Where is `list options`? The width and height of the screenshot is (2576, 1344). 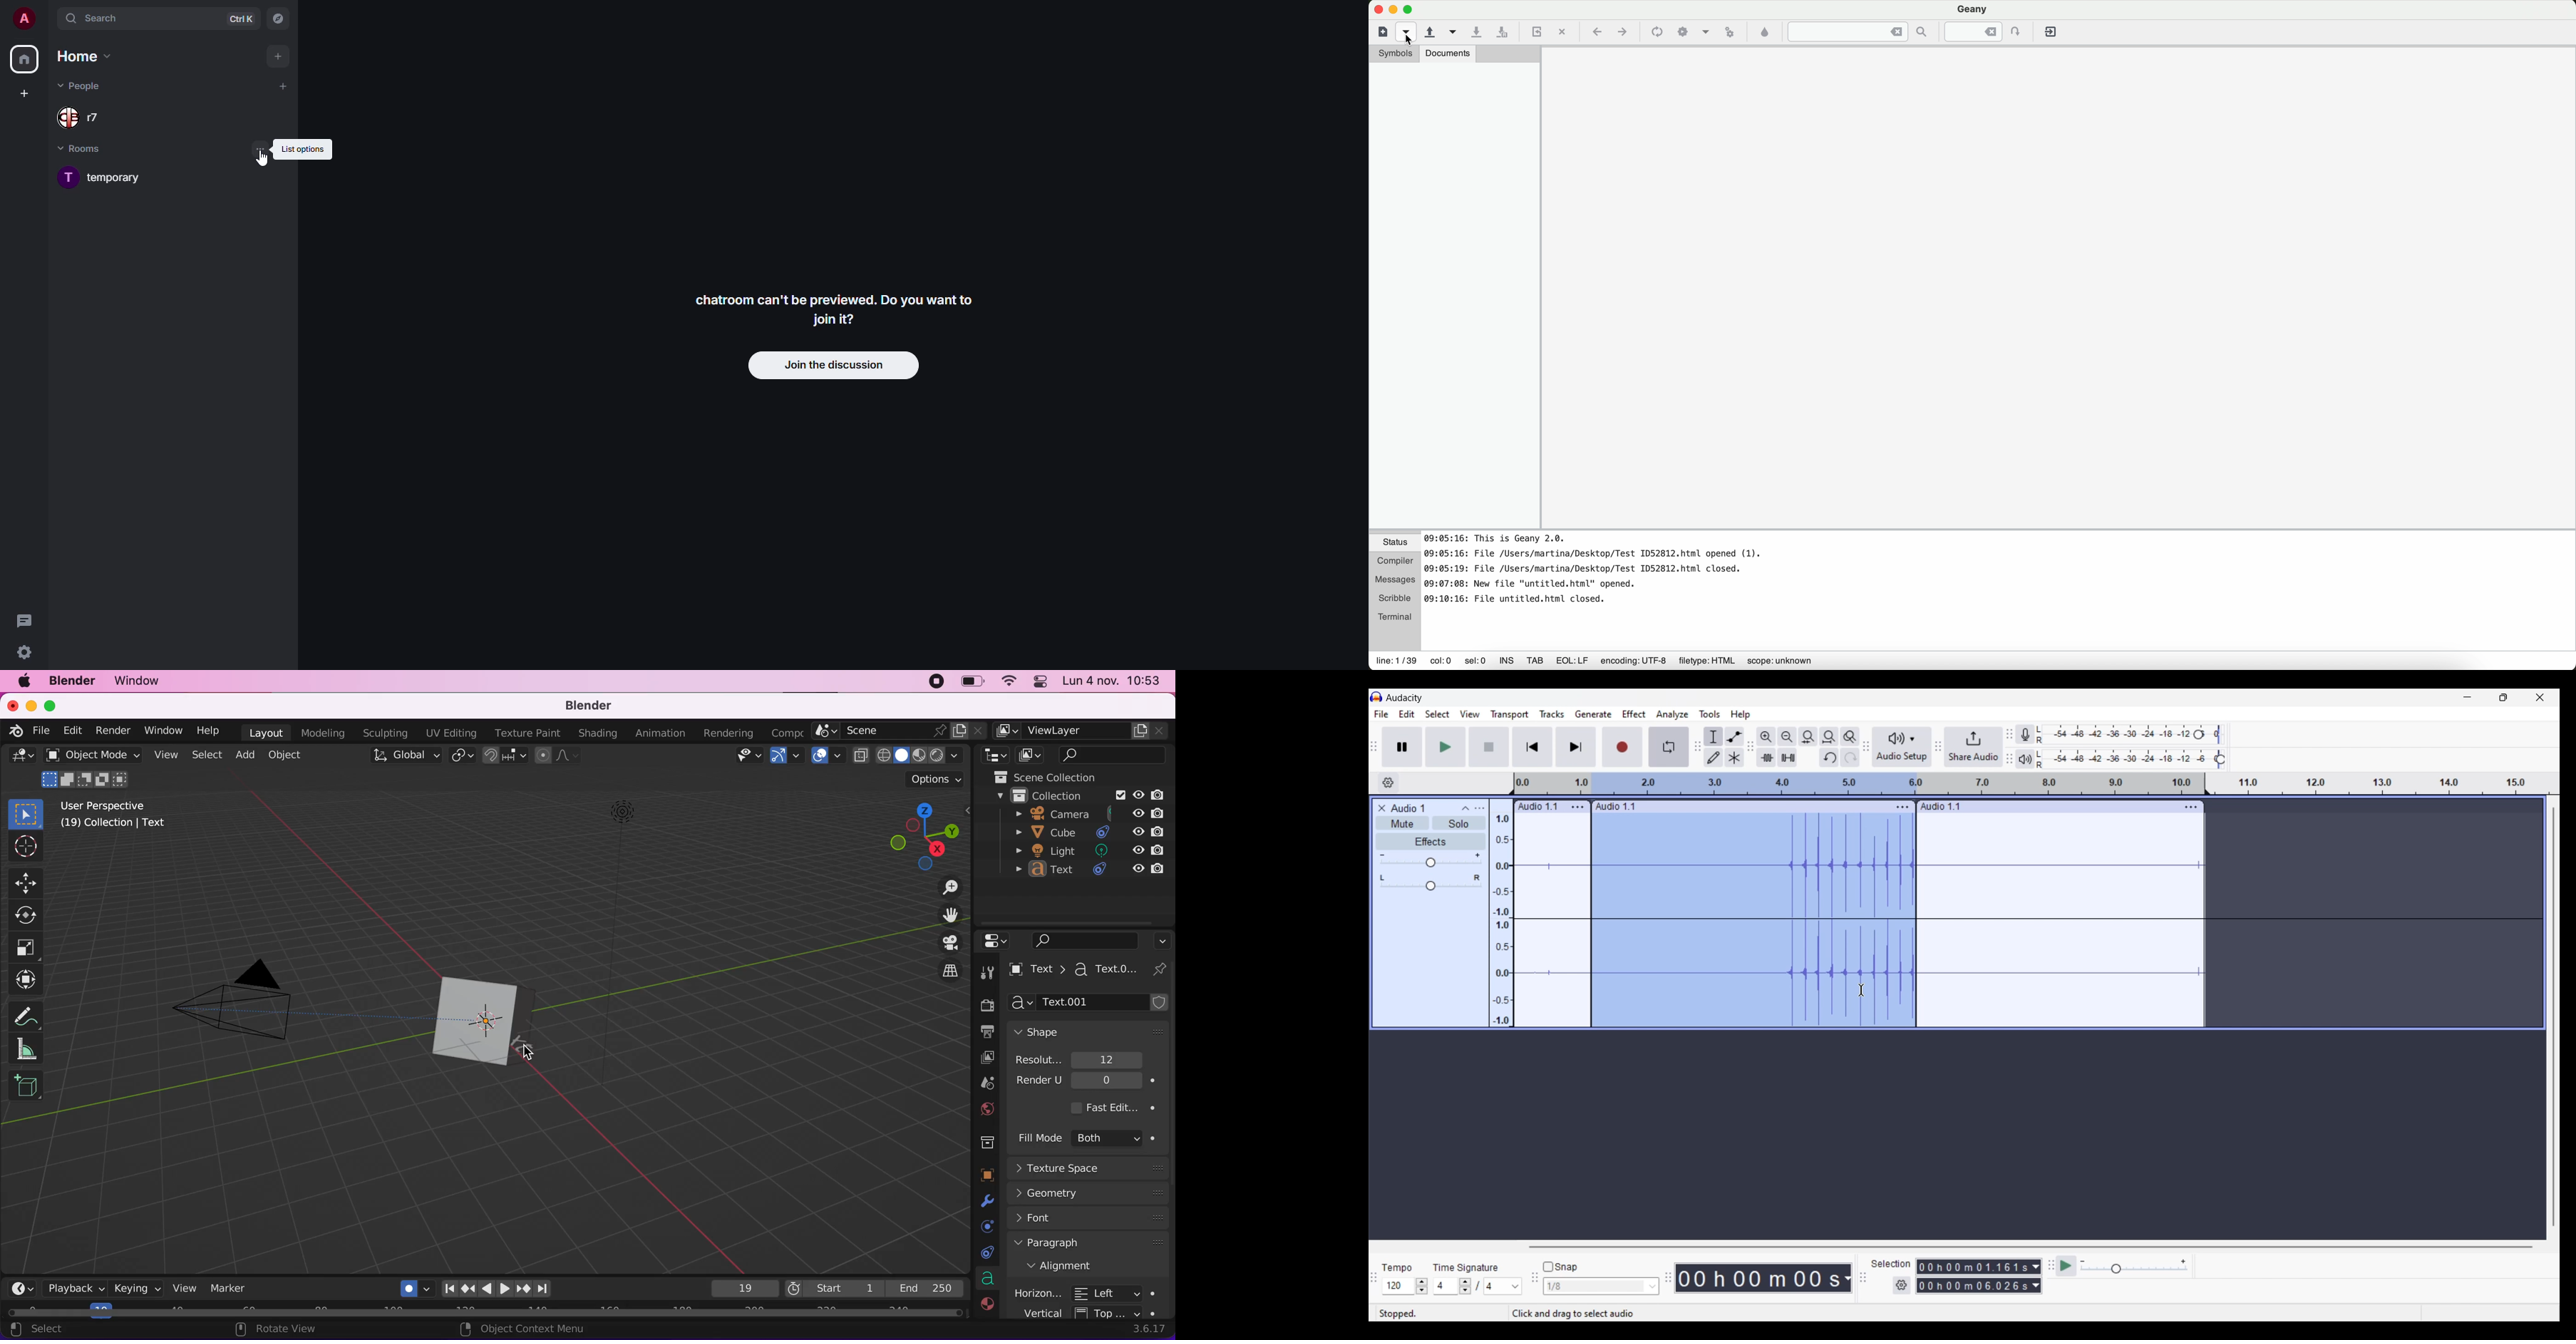
list options is located at coordinates (304, 150).